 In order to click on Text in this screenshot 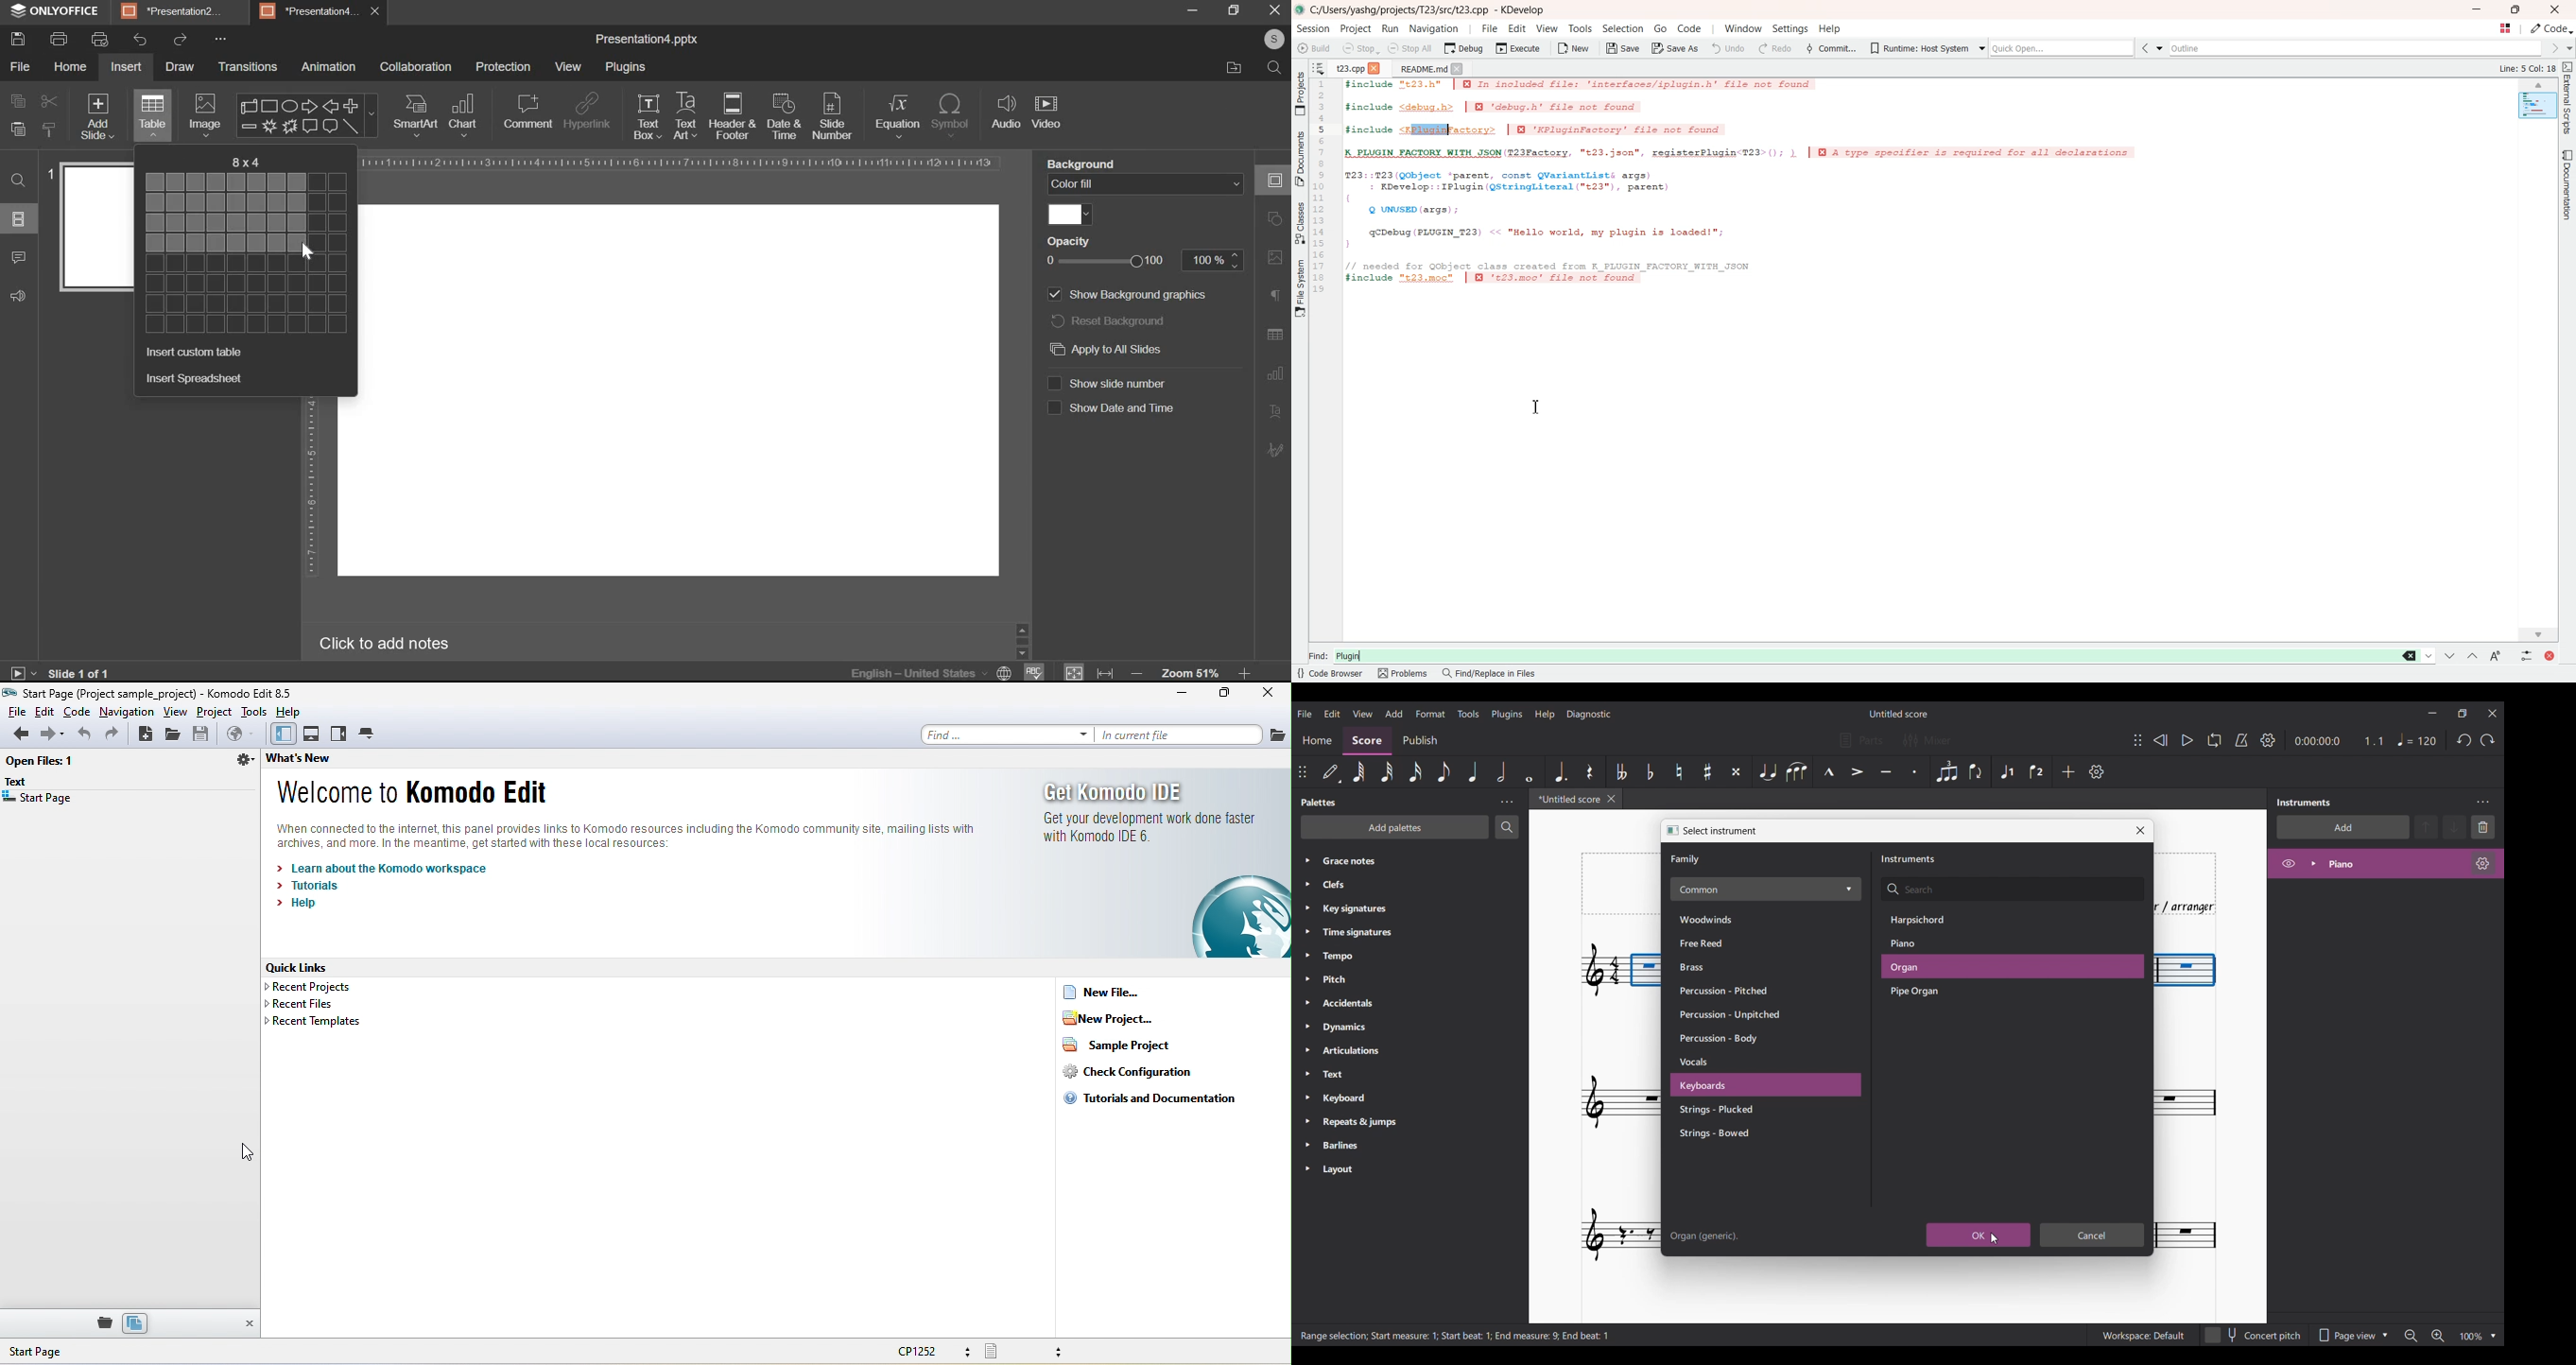, I will do `click(1358, 1075)`.